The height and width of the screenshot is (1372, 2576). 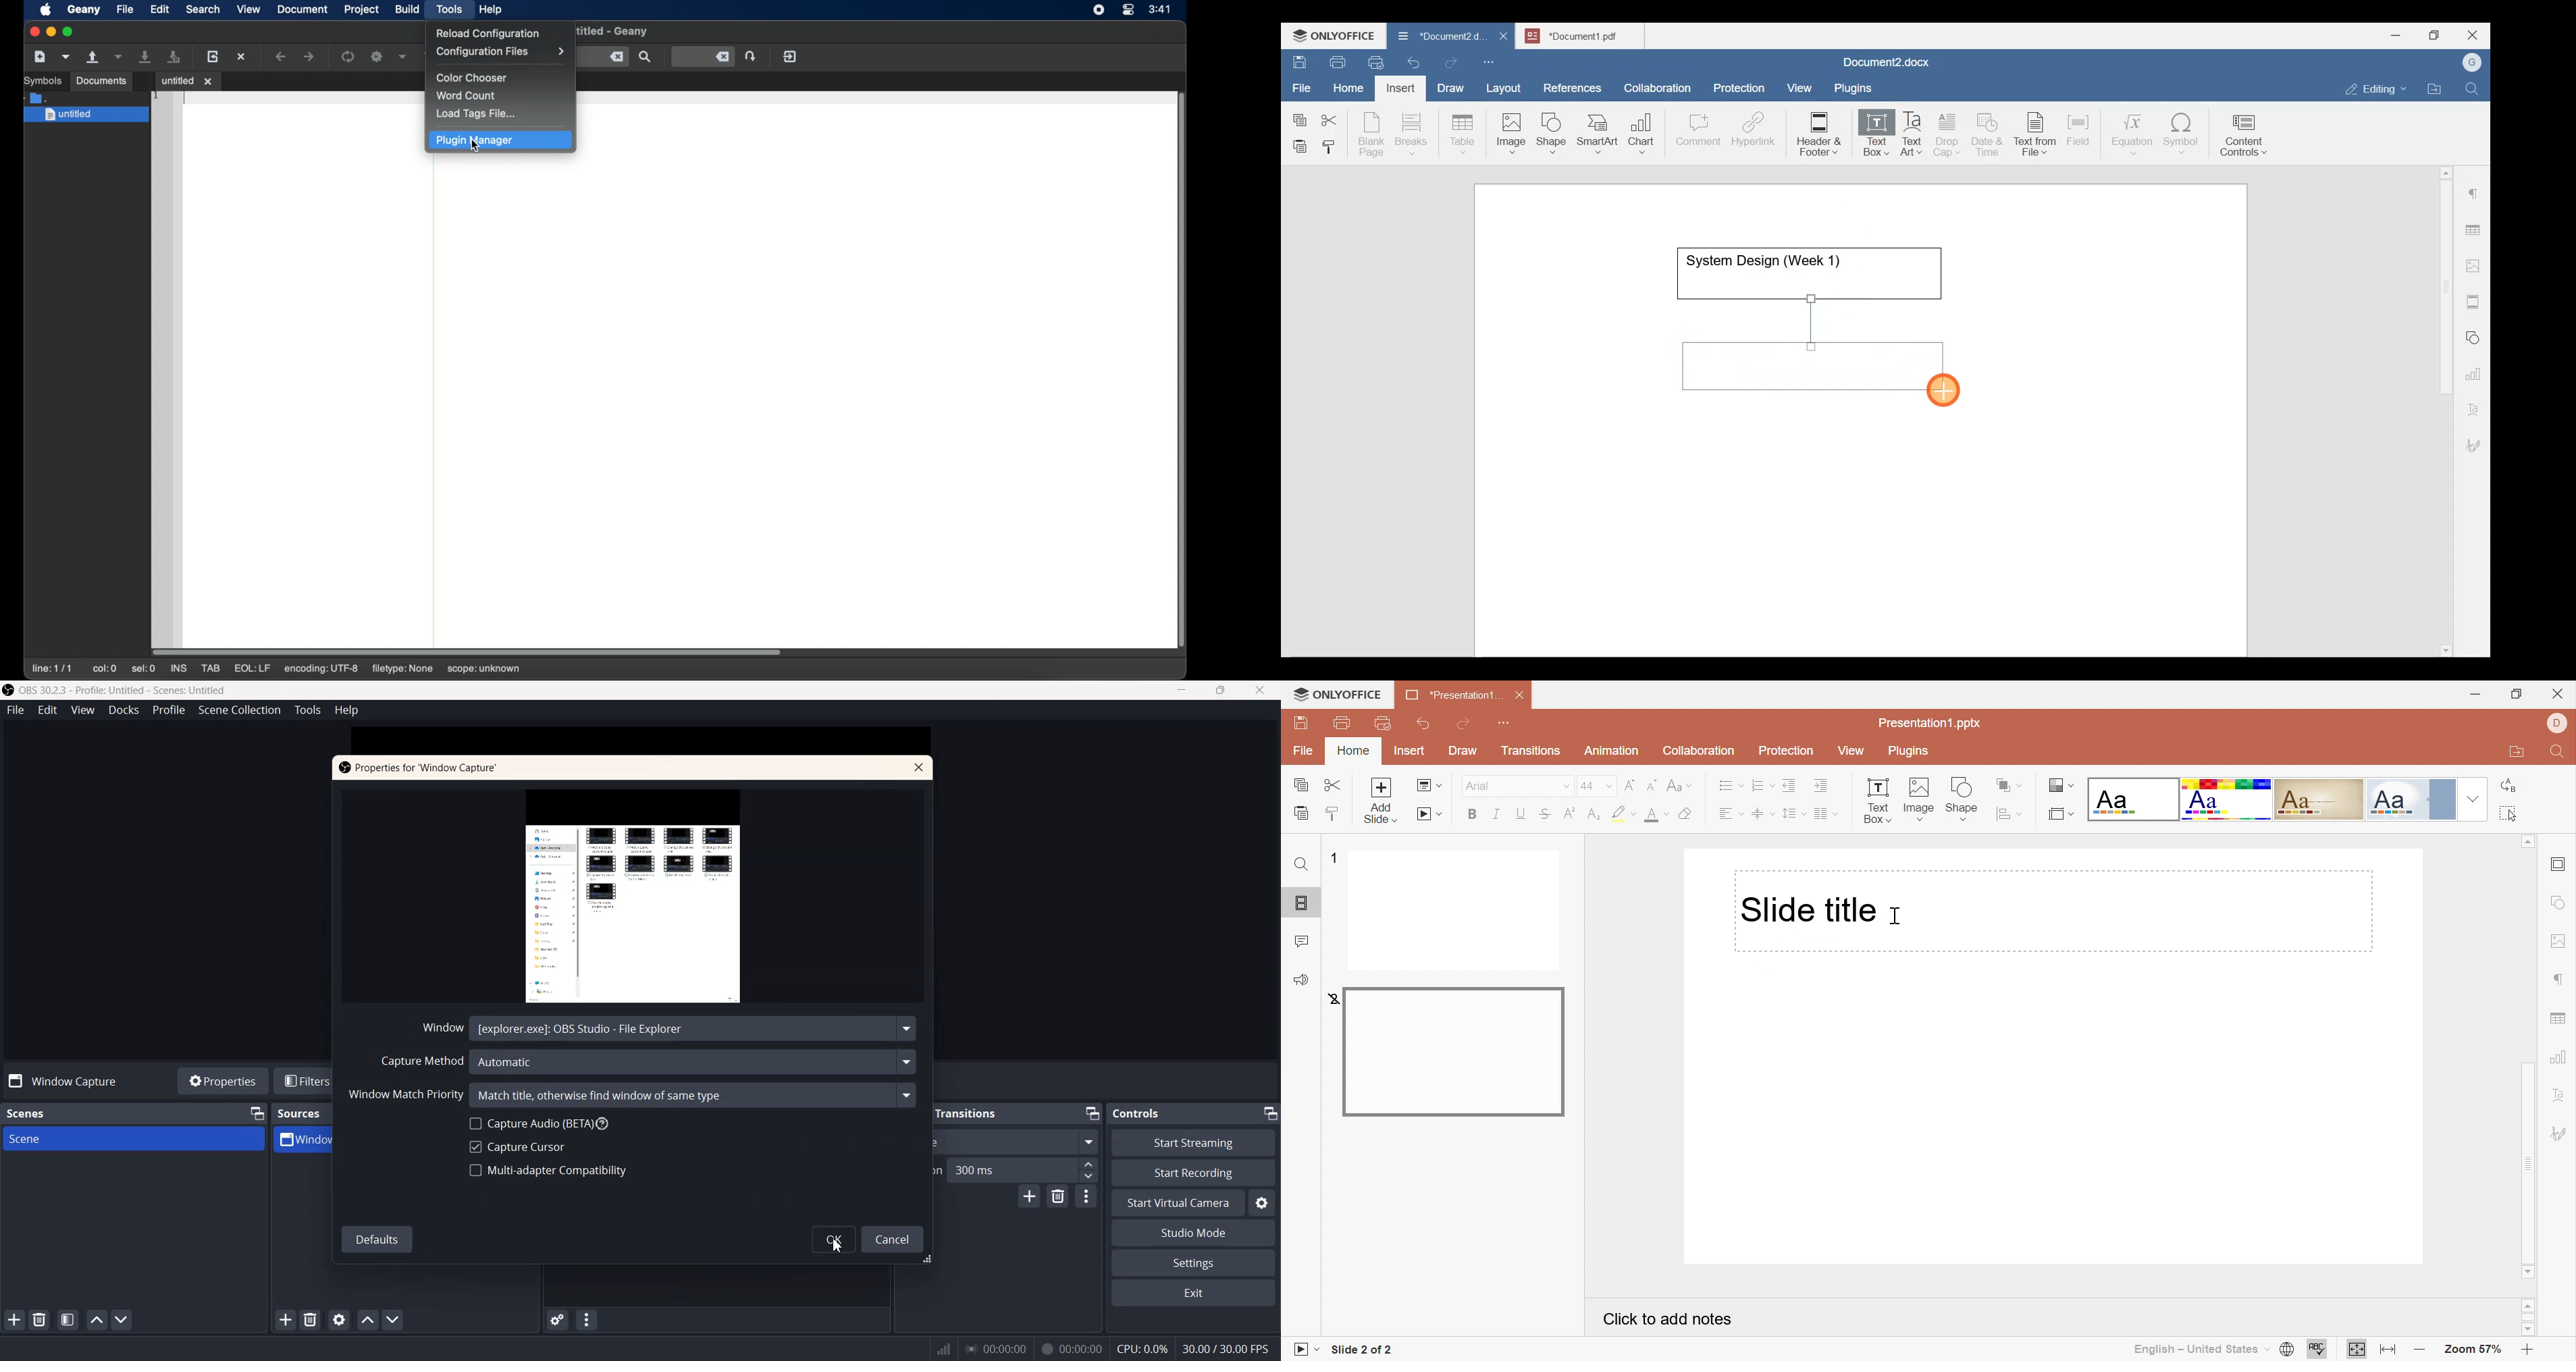 I want to click on Insert, so click(x=1410, y=751).